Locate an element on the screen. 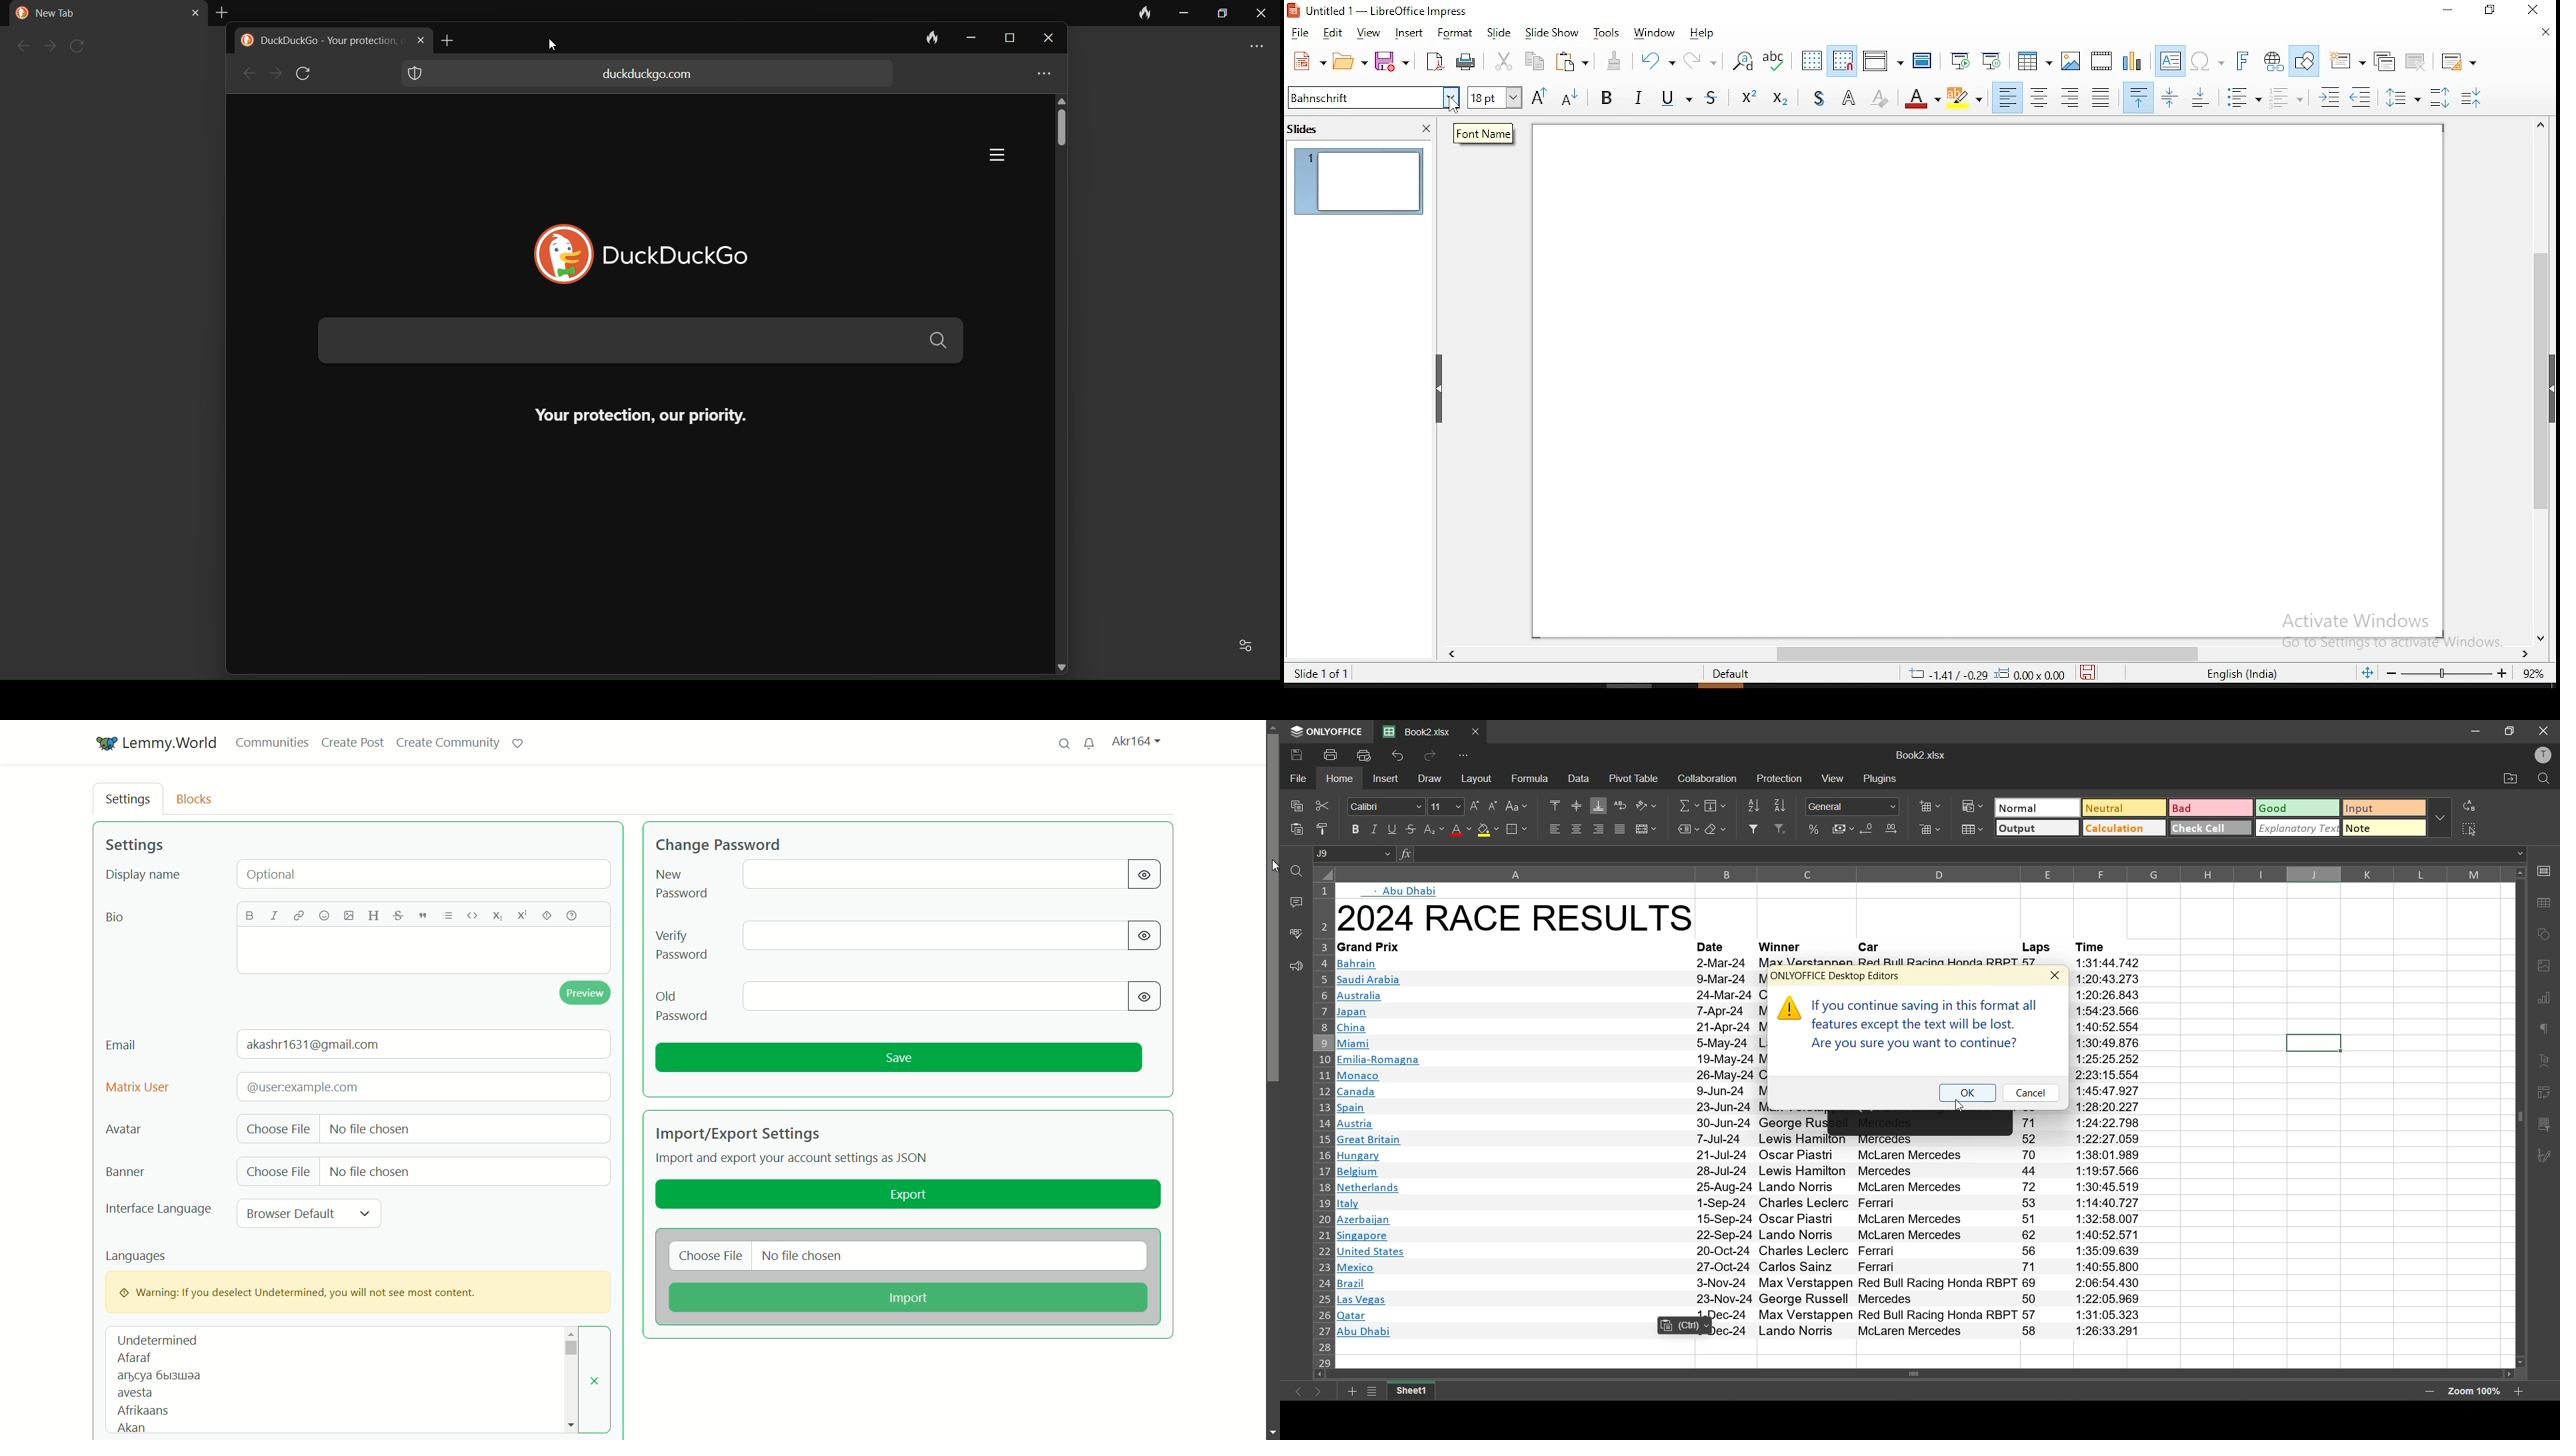  close is located at coordinates (595, 1381).